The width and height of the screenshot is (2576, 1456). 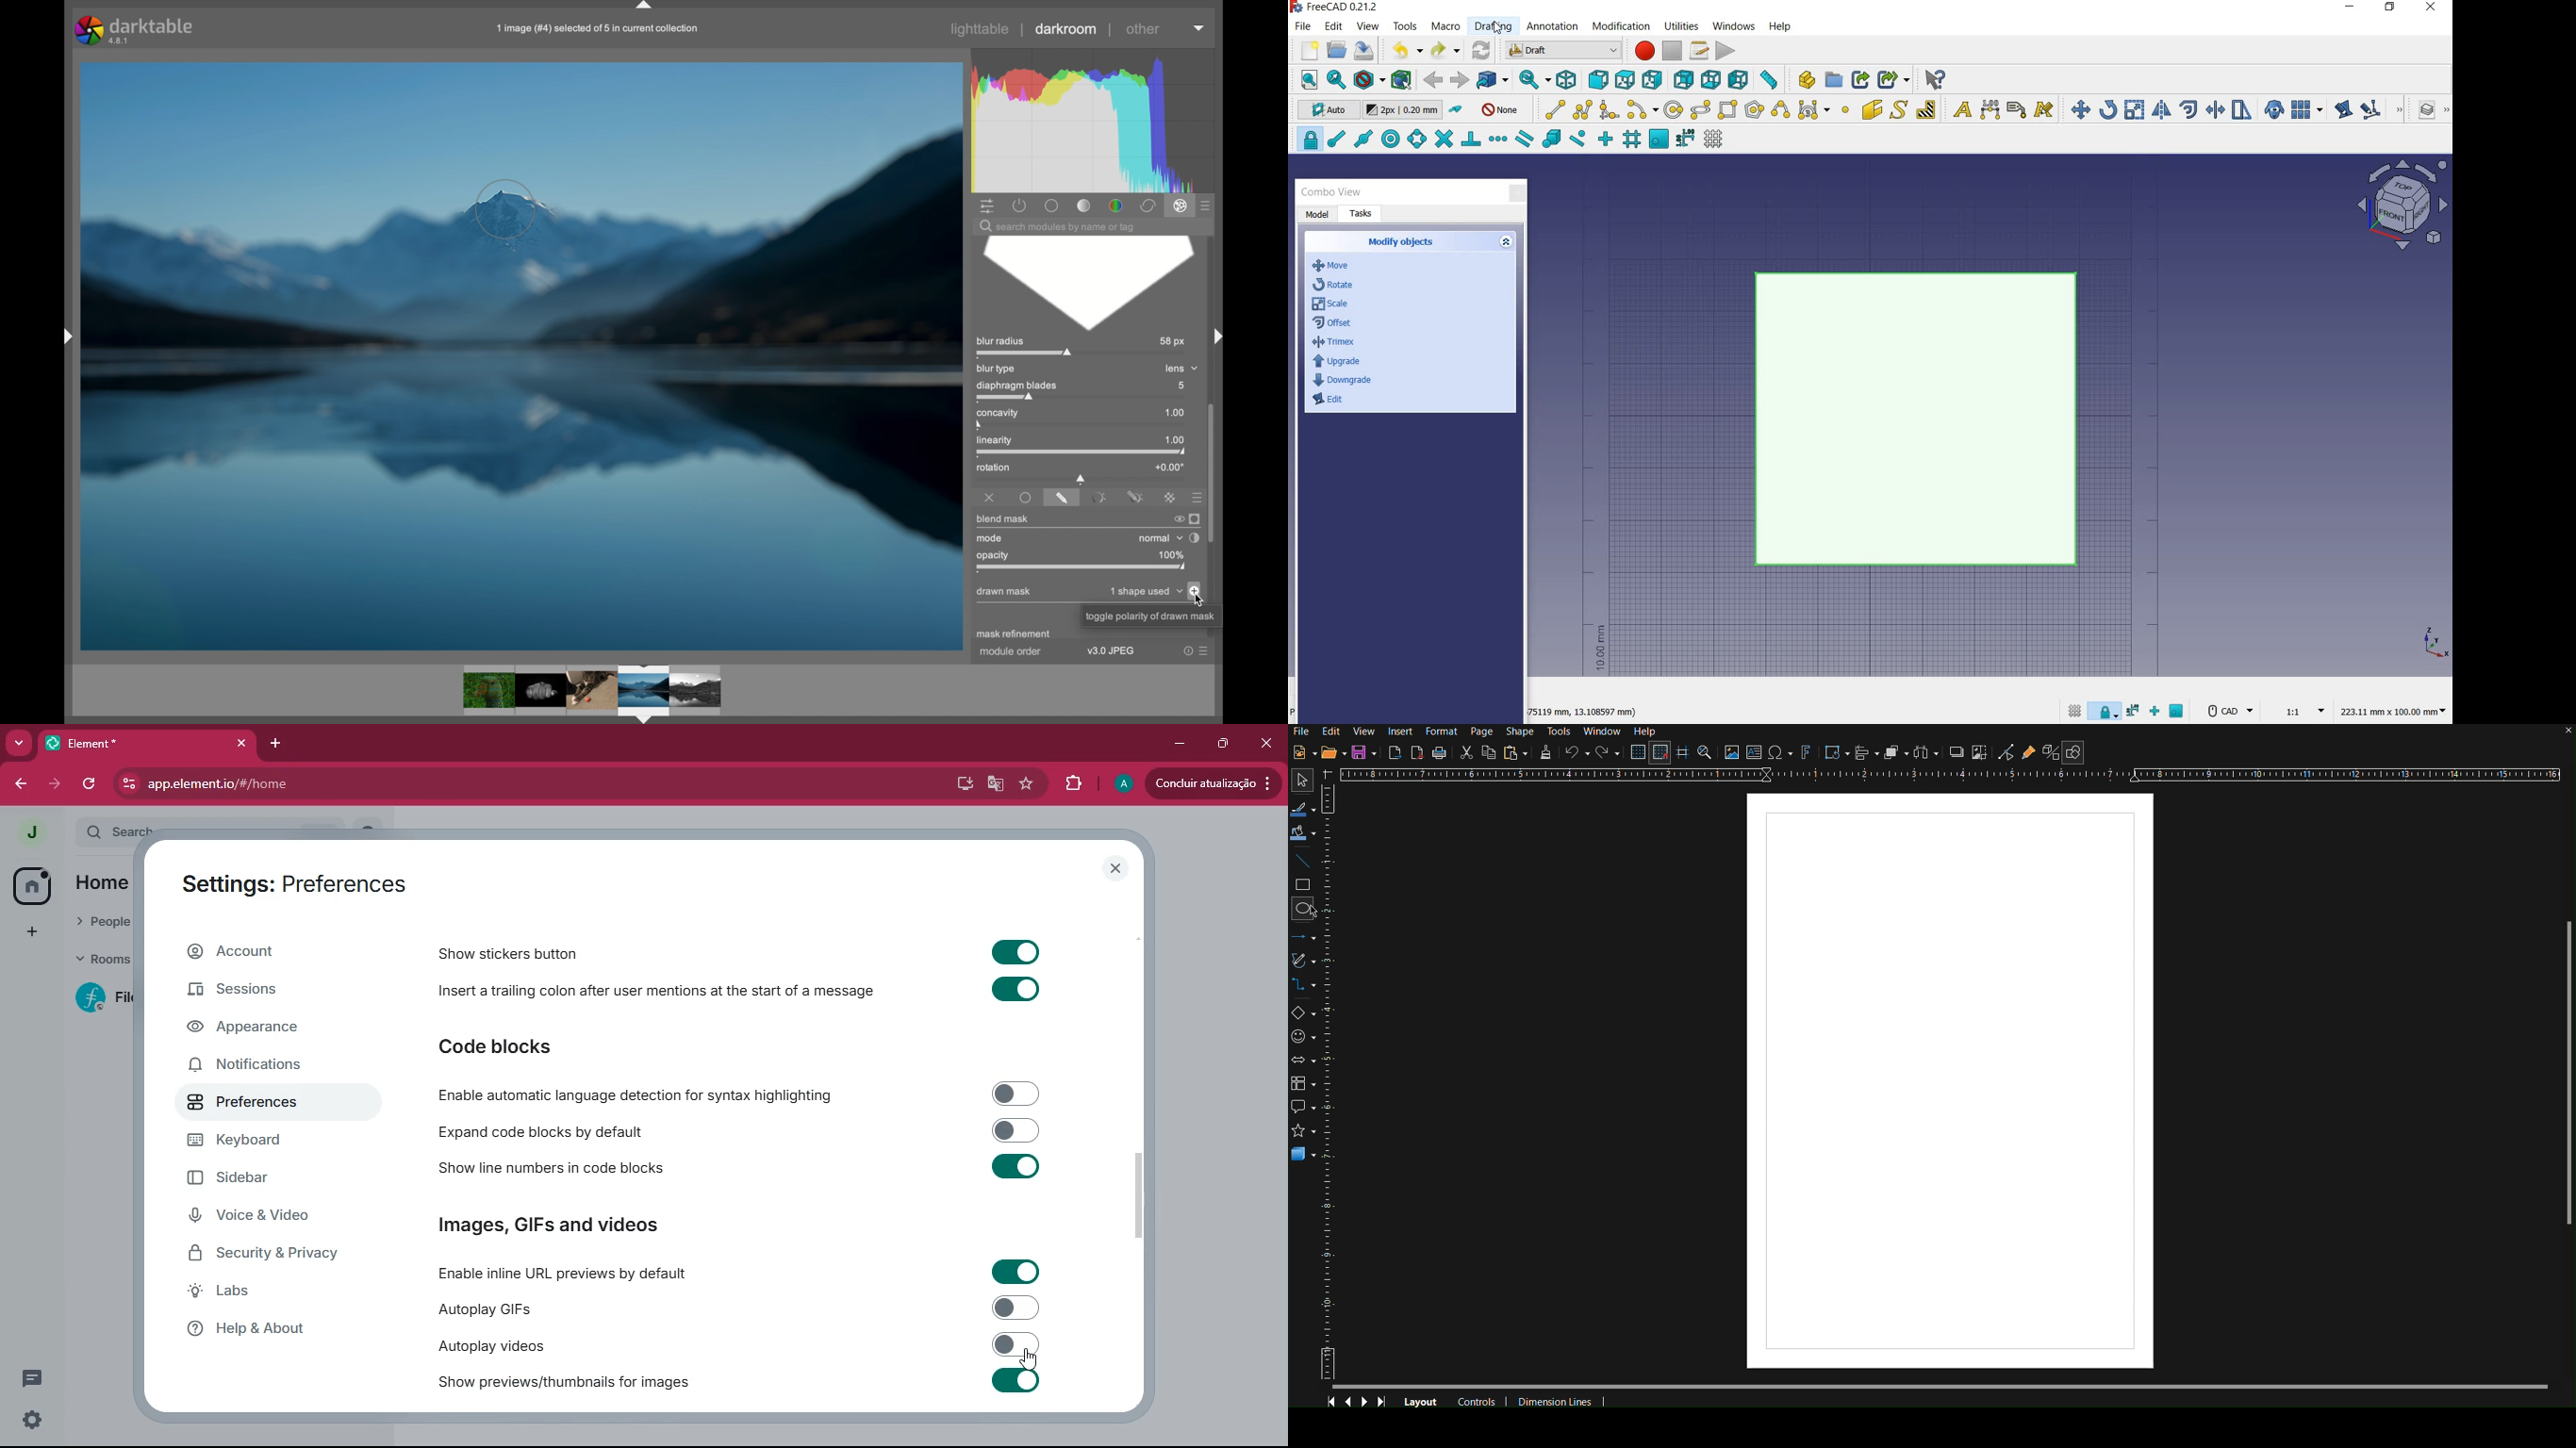 I want to click on Undo, so click(x=1577, y=754).